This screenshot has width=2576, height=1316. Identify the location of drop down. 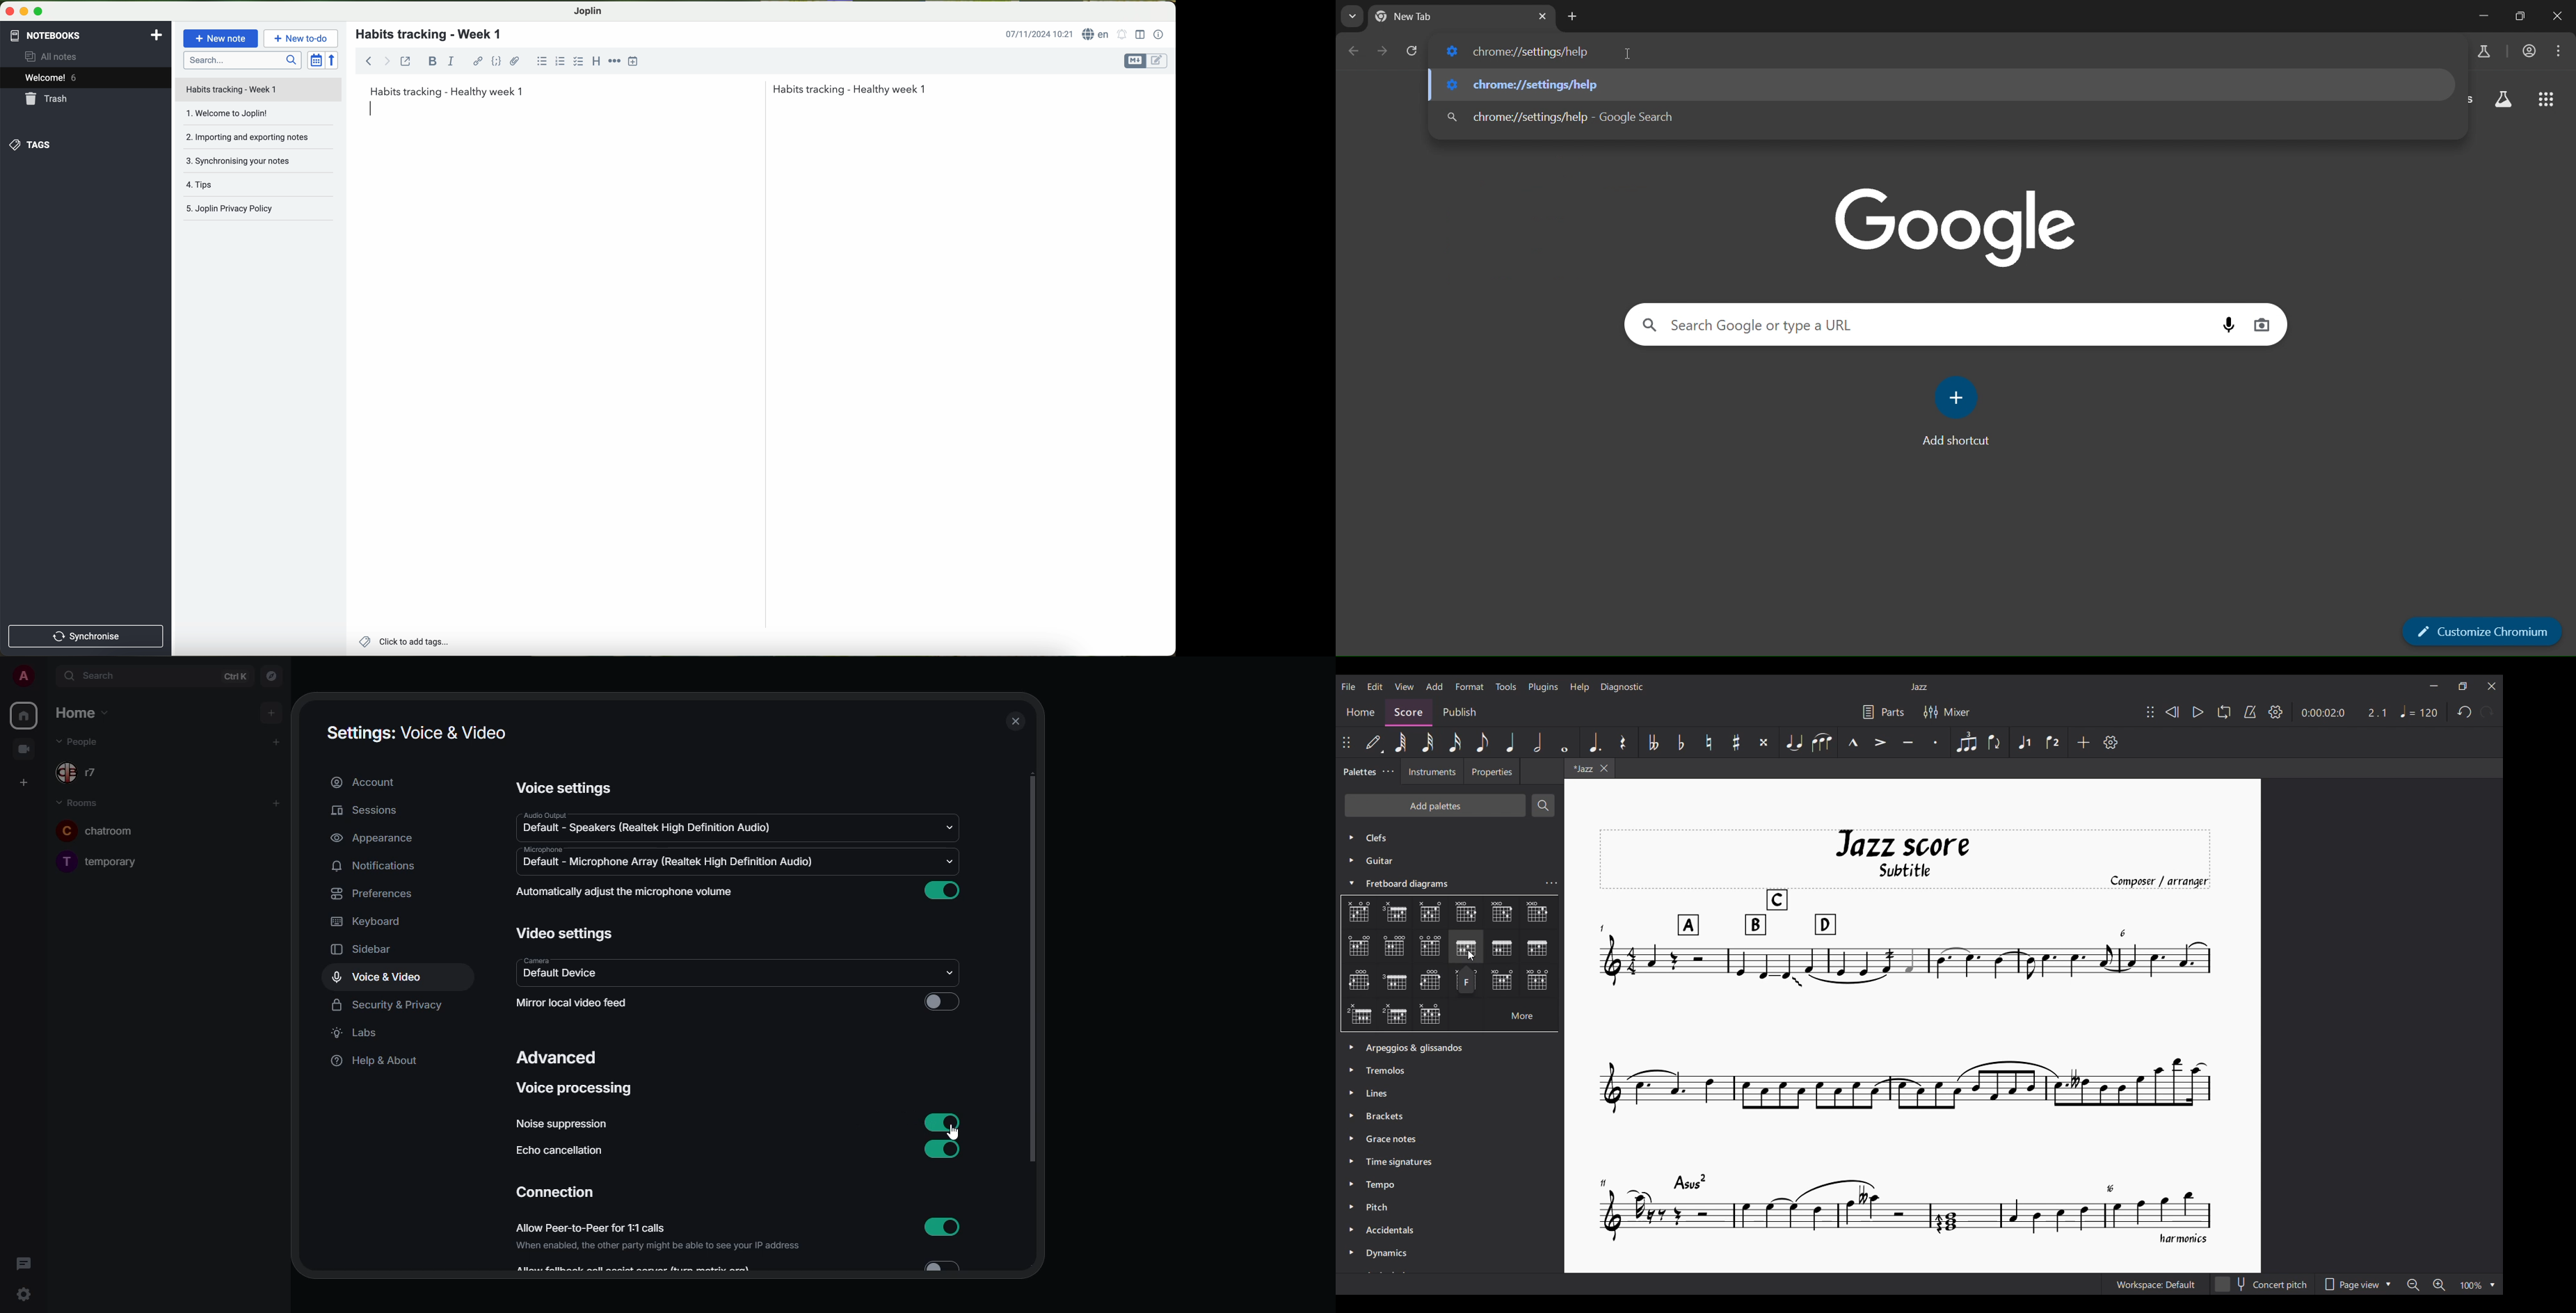
(952, 973).